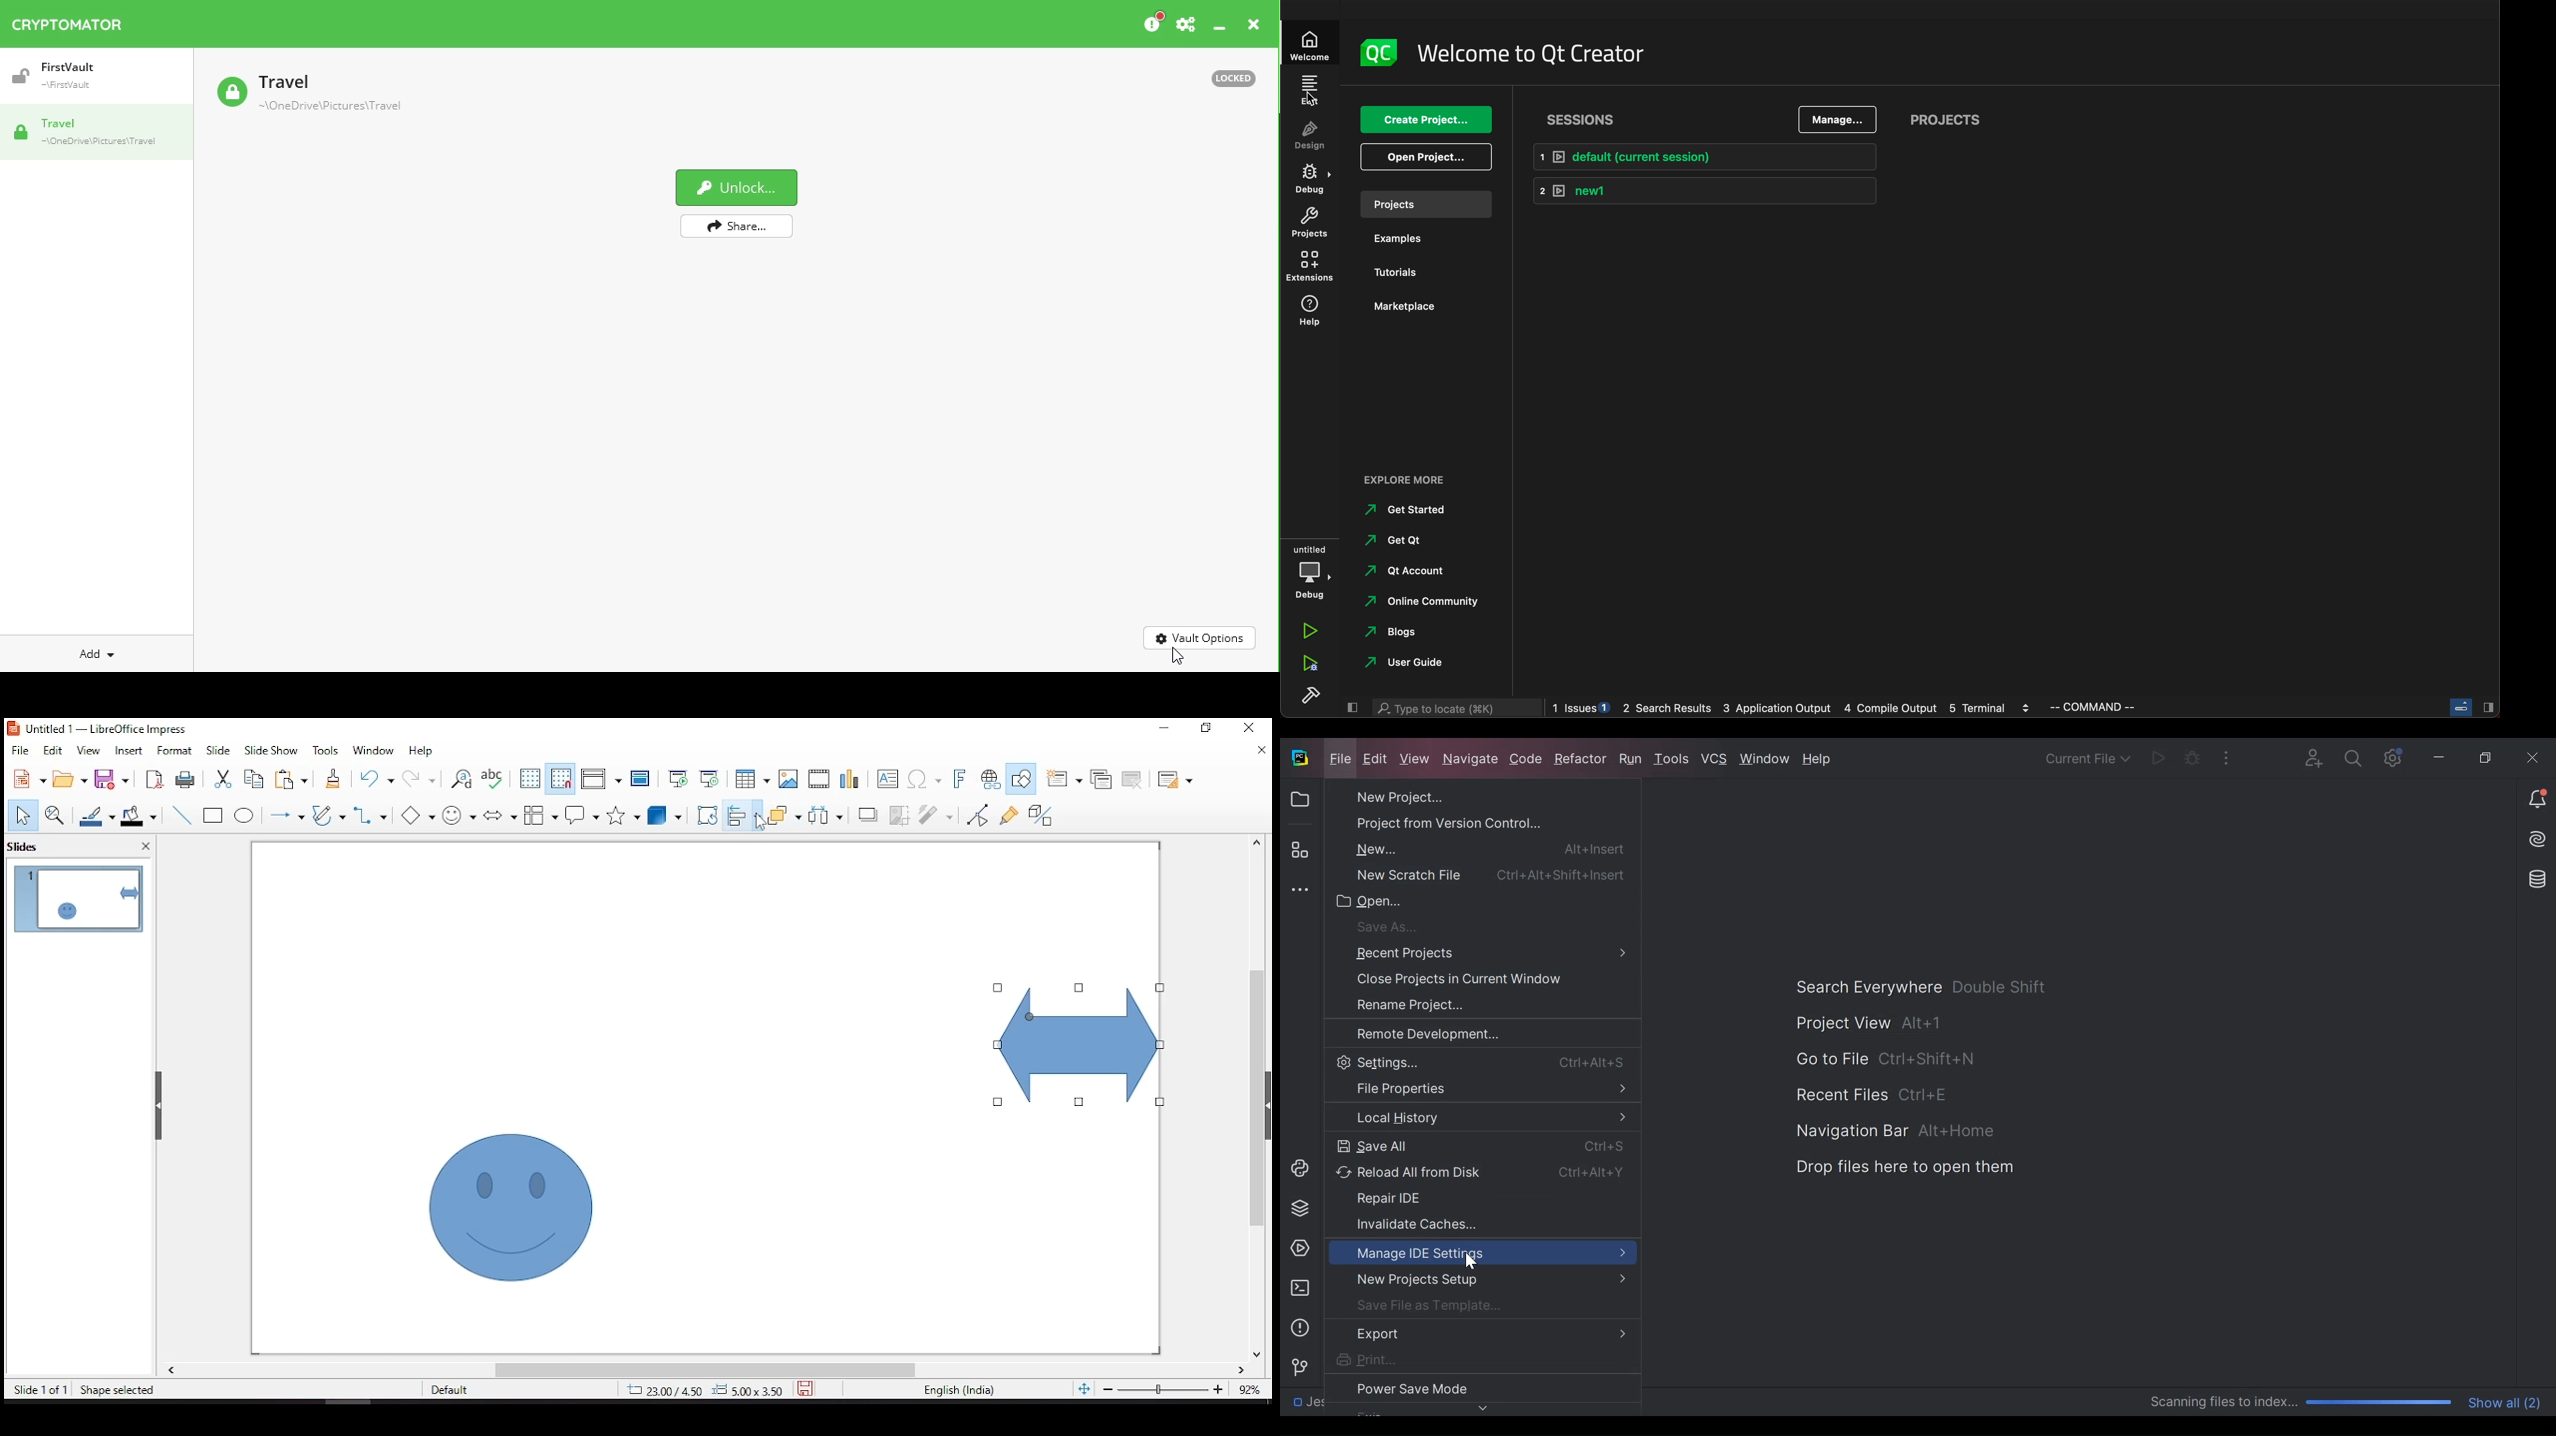 This screenshot has width=2576, height=1456. What do you see at coordinates (467, 1390) in the screenshot?
I see `default` at bounding box center [467, 1390].